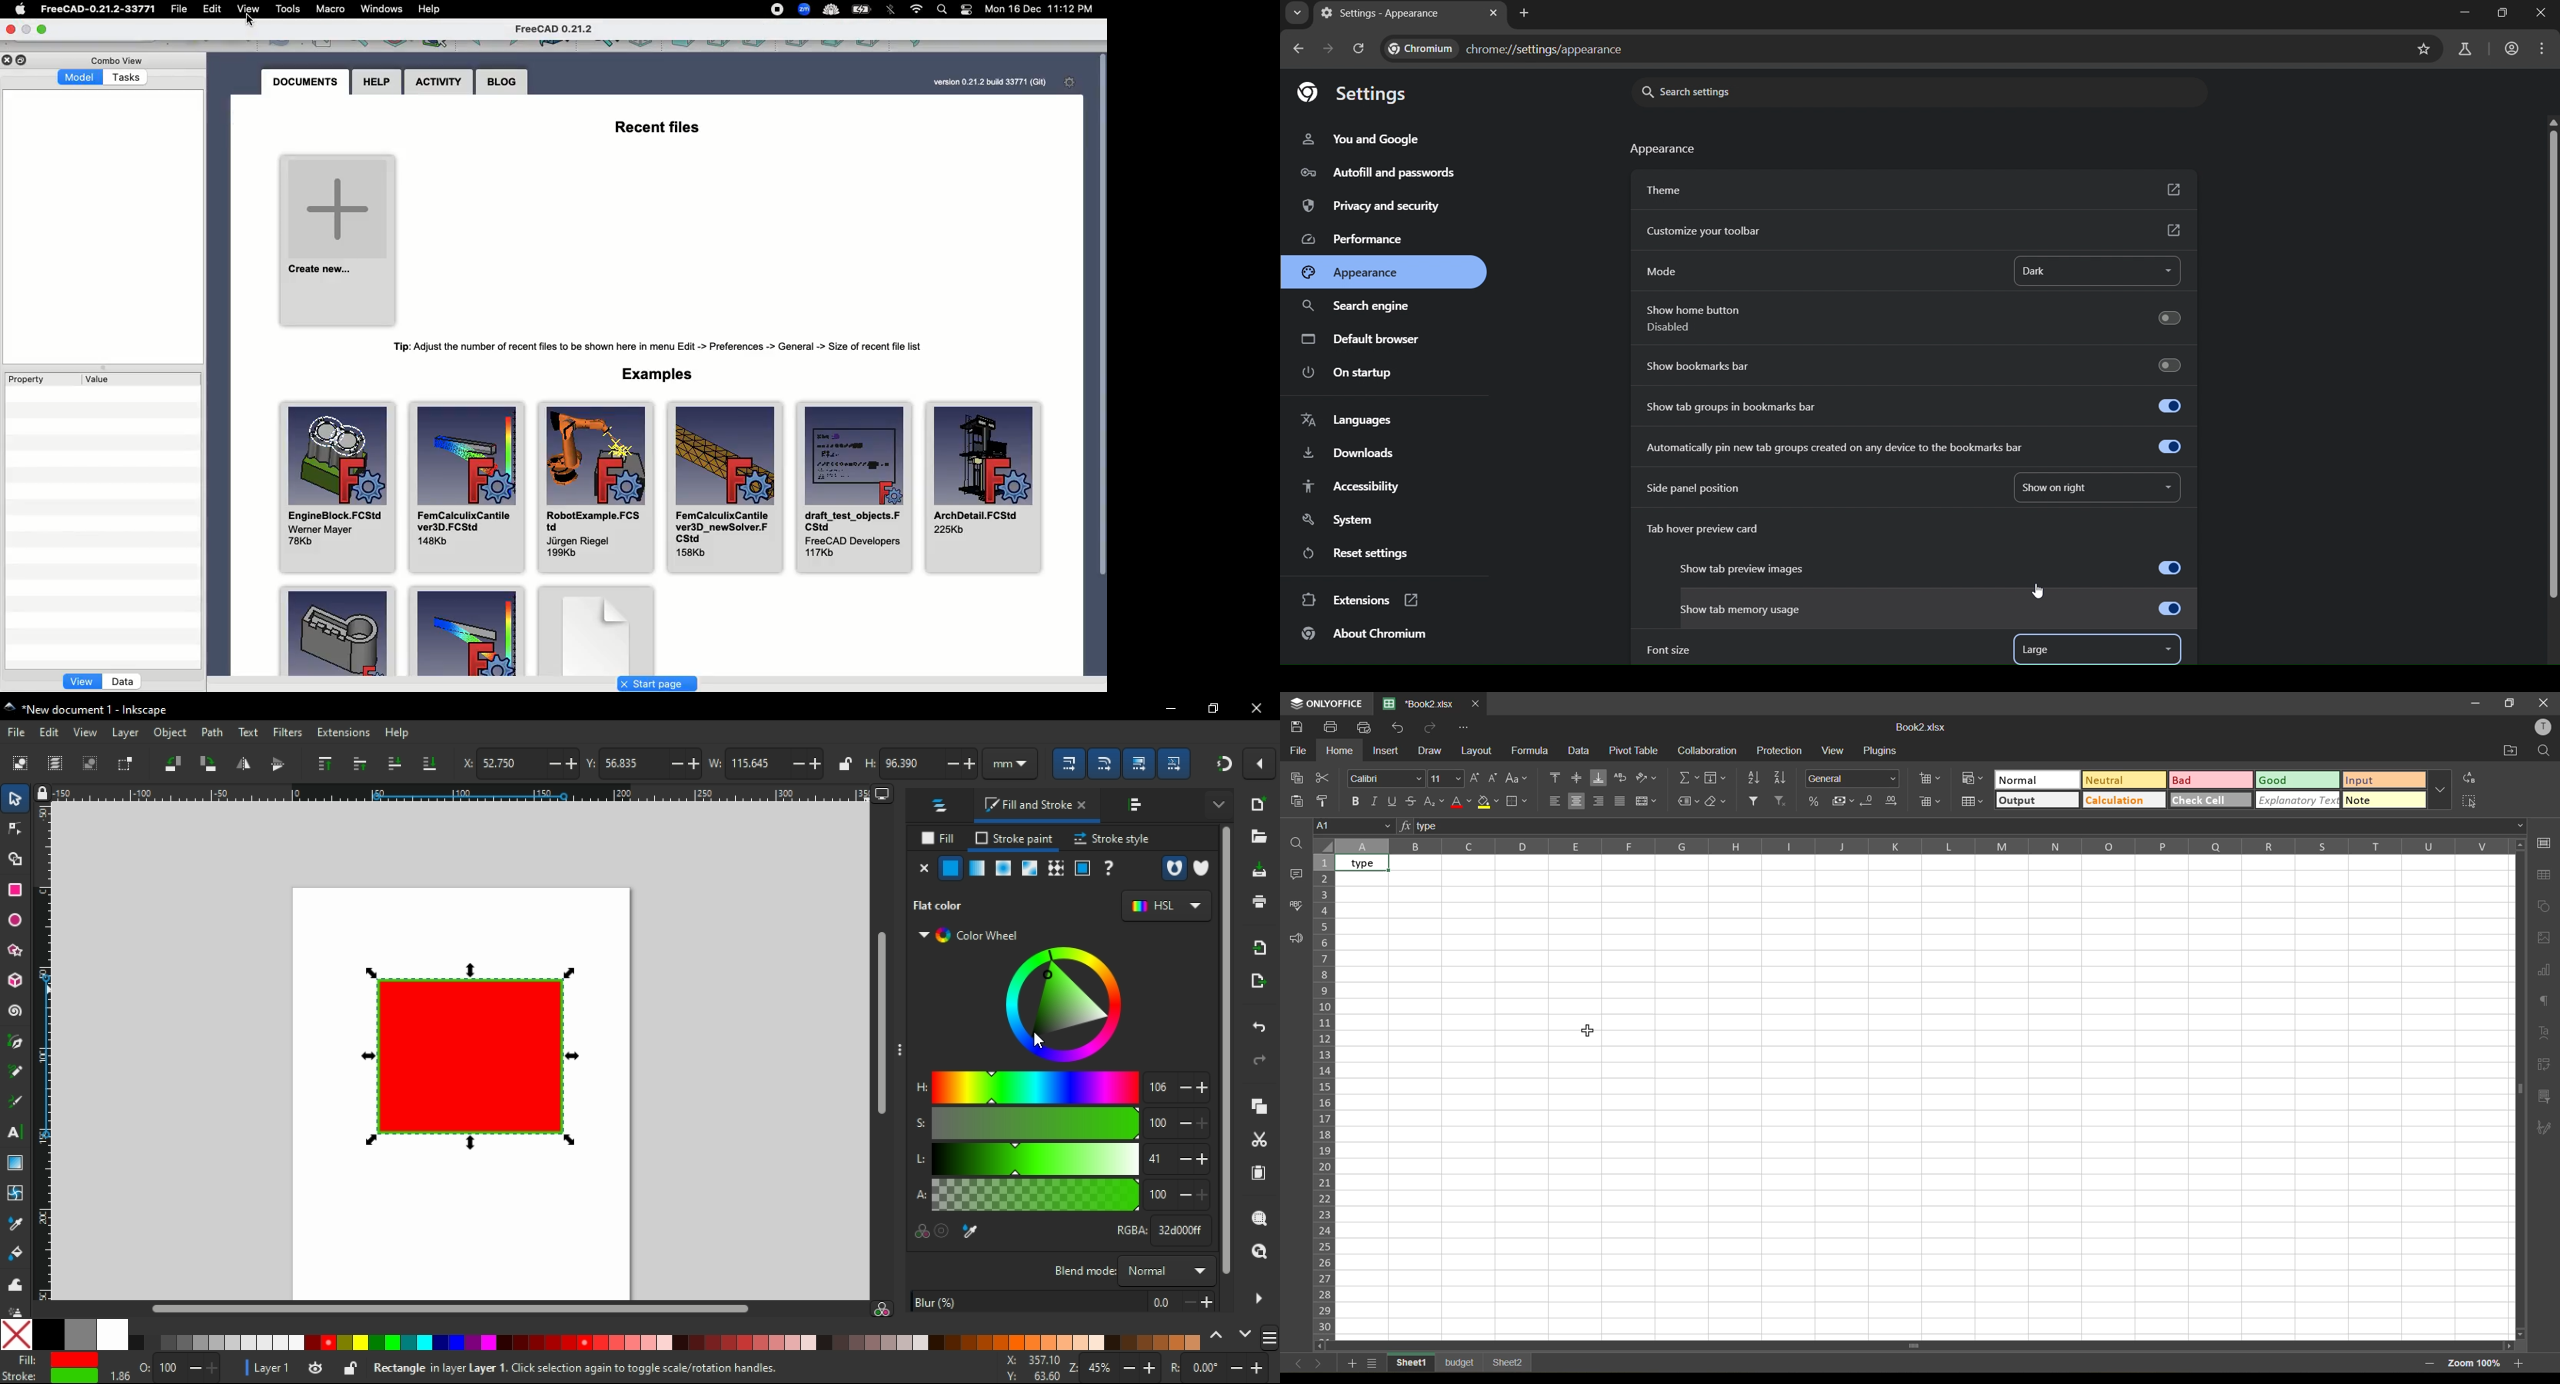 The width and height of the screenshot is (2576, 1400). What do you see at coordinates (1368, 864) in the screenshot?
I see `text aligned center` at bounding box center [1368, 864].